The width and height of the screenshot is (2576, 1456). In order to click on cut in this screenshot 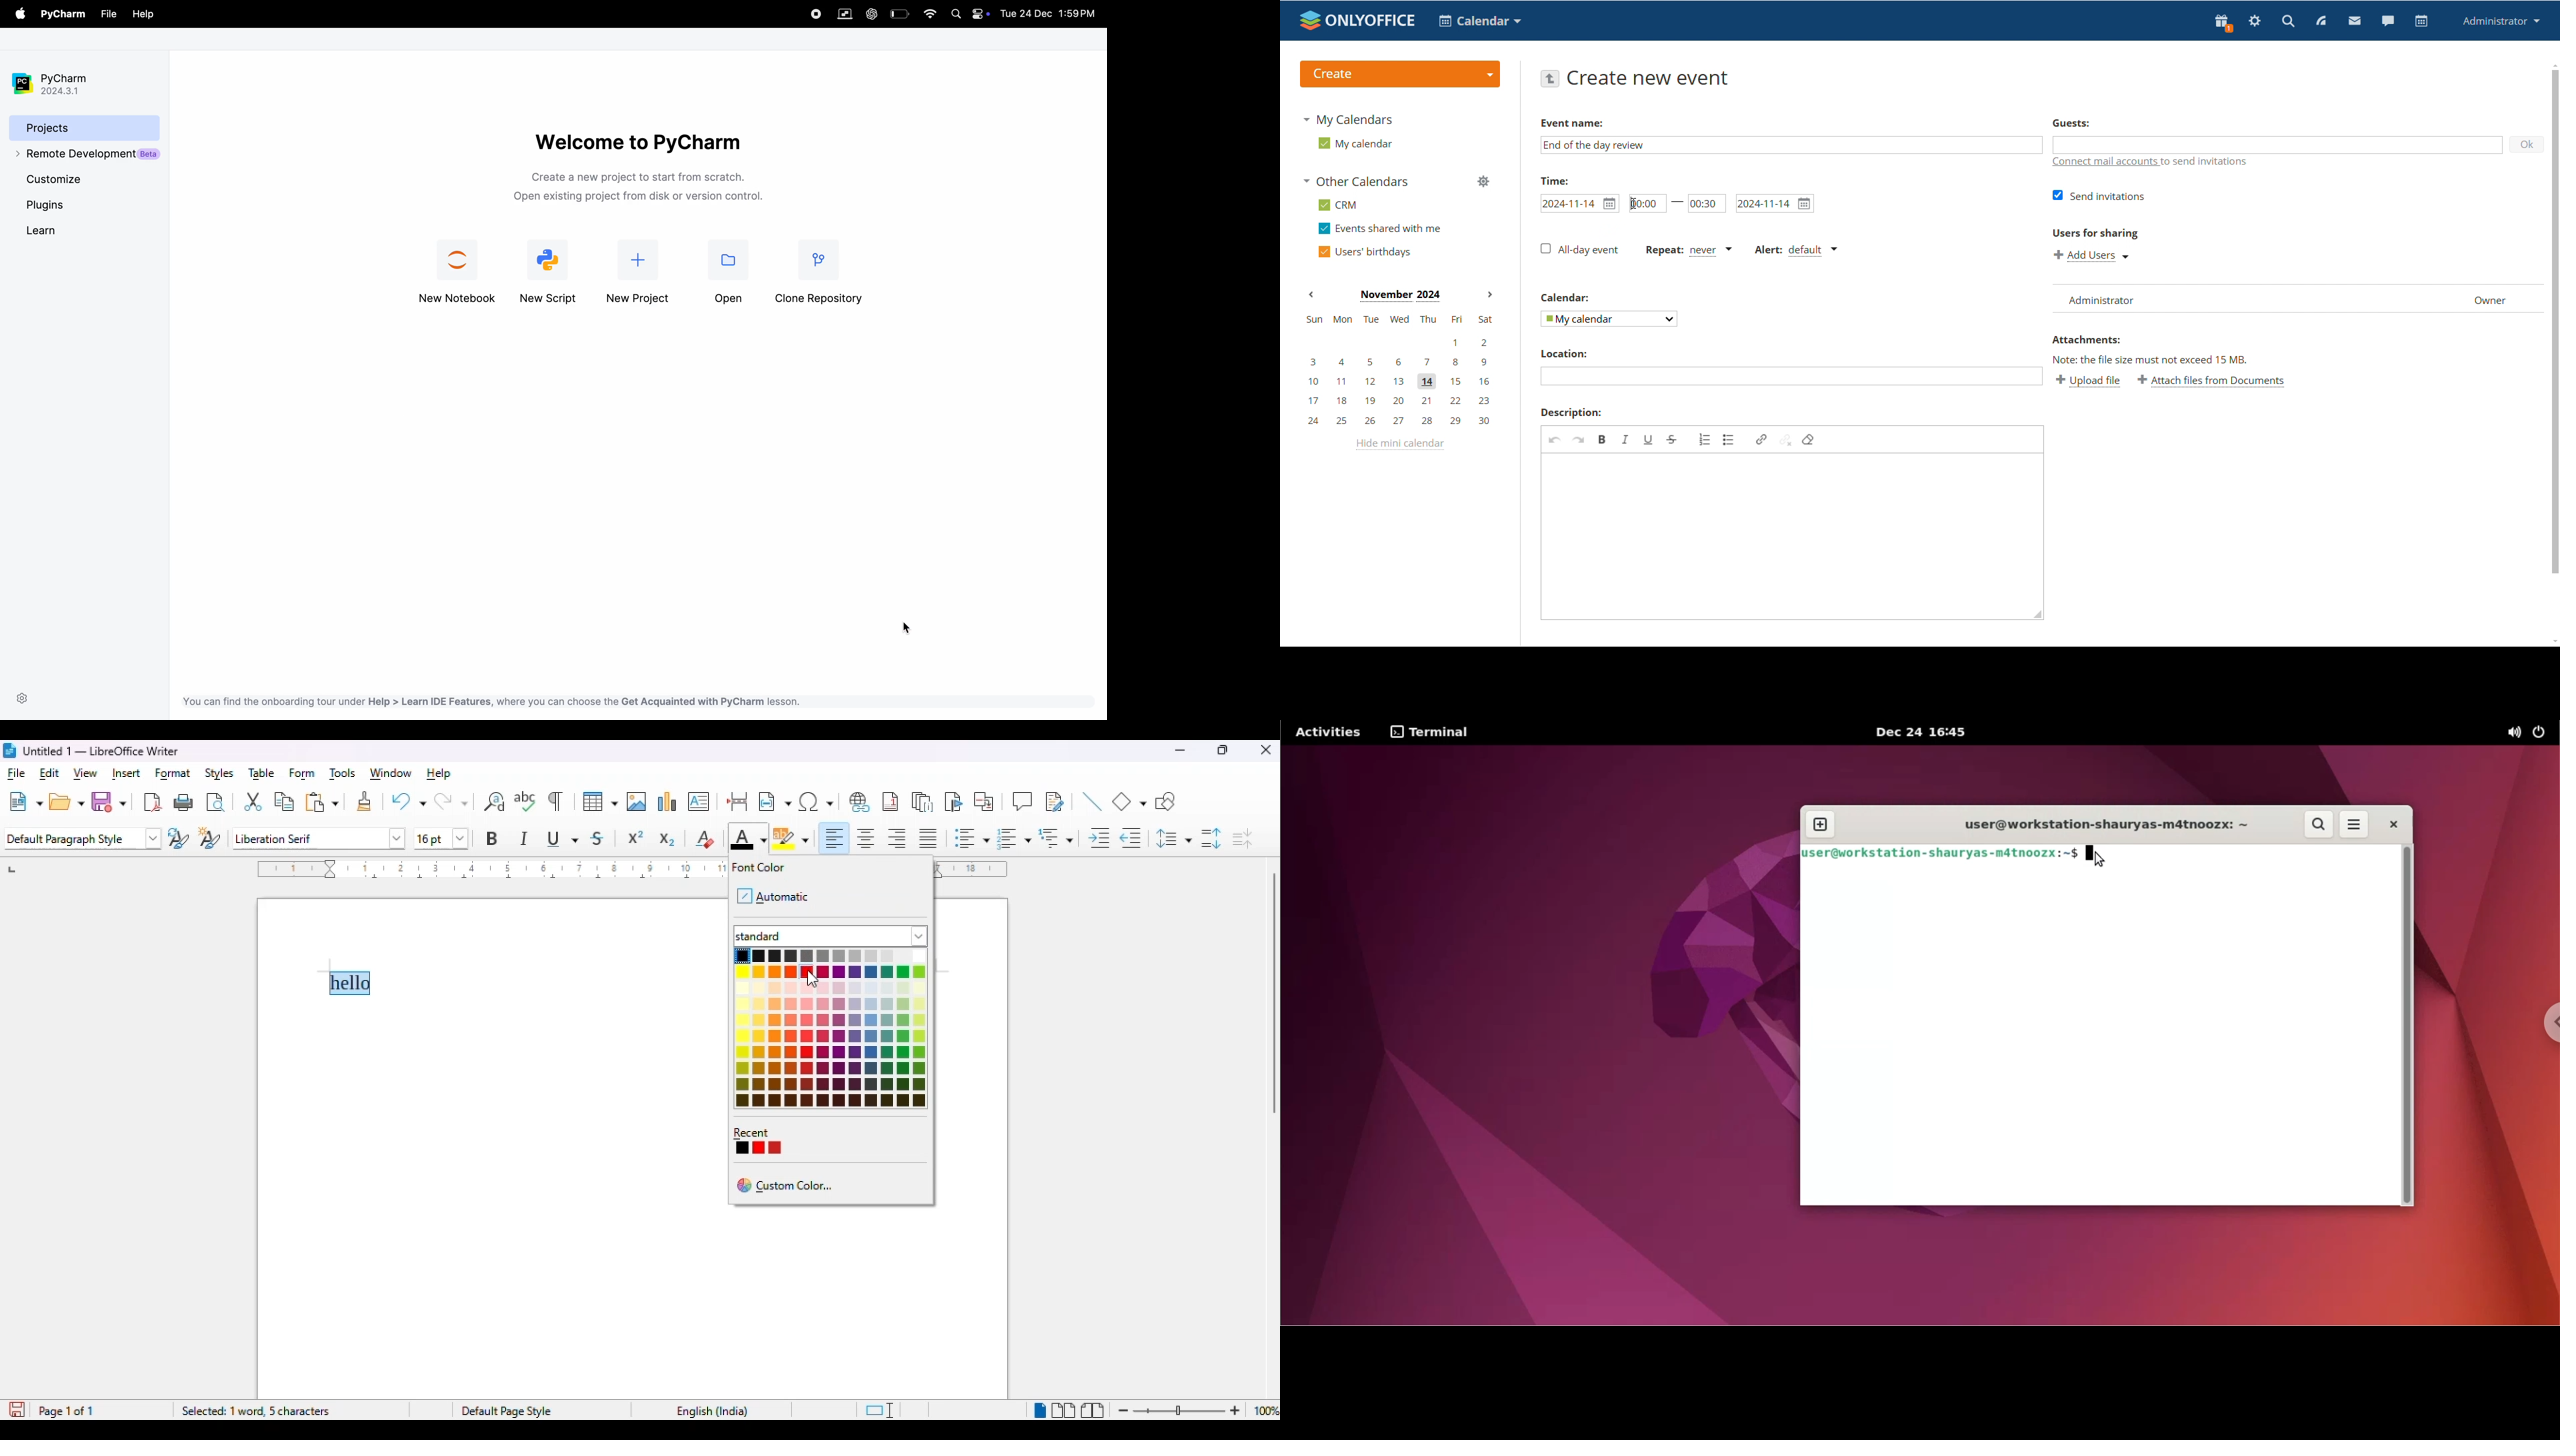, I will do `click(253, 802)`.